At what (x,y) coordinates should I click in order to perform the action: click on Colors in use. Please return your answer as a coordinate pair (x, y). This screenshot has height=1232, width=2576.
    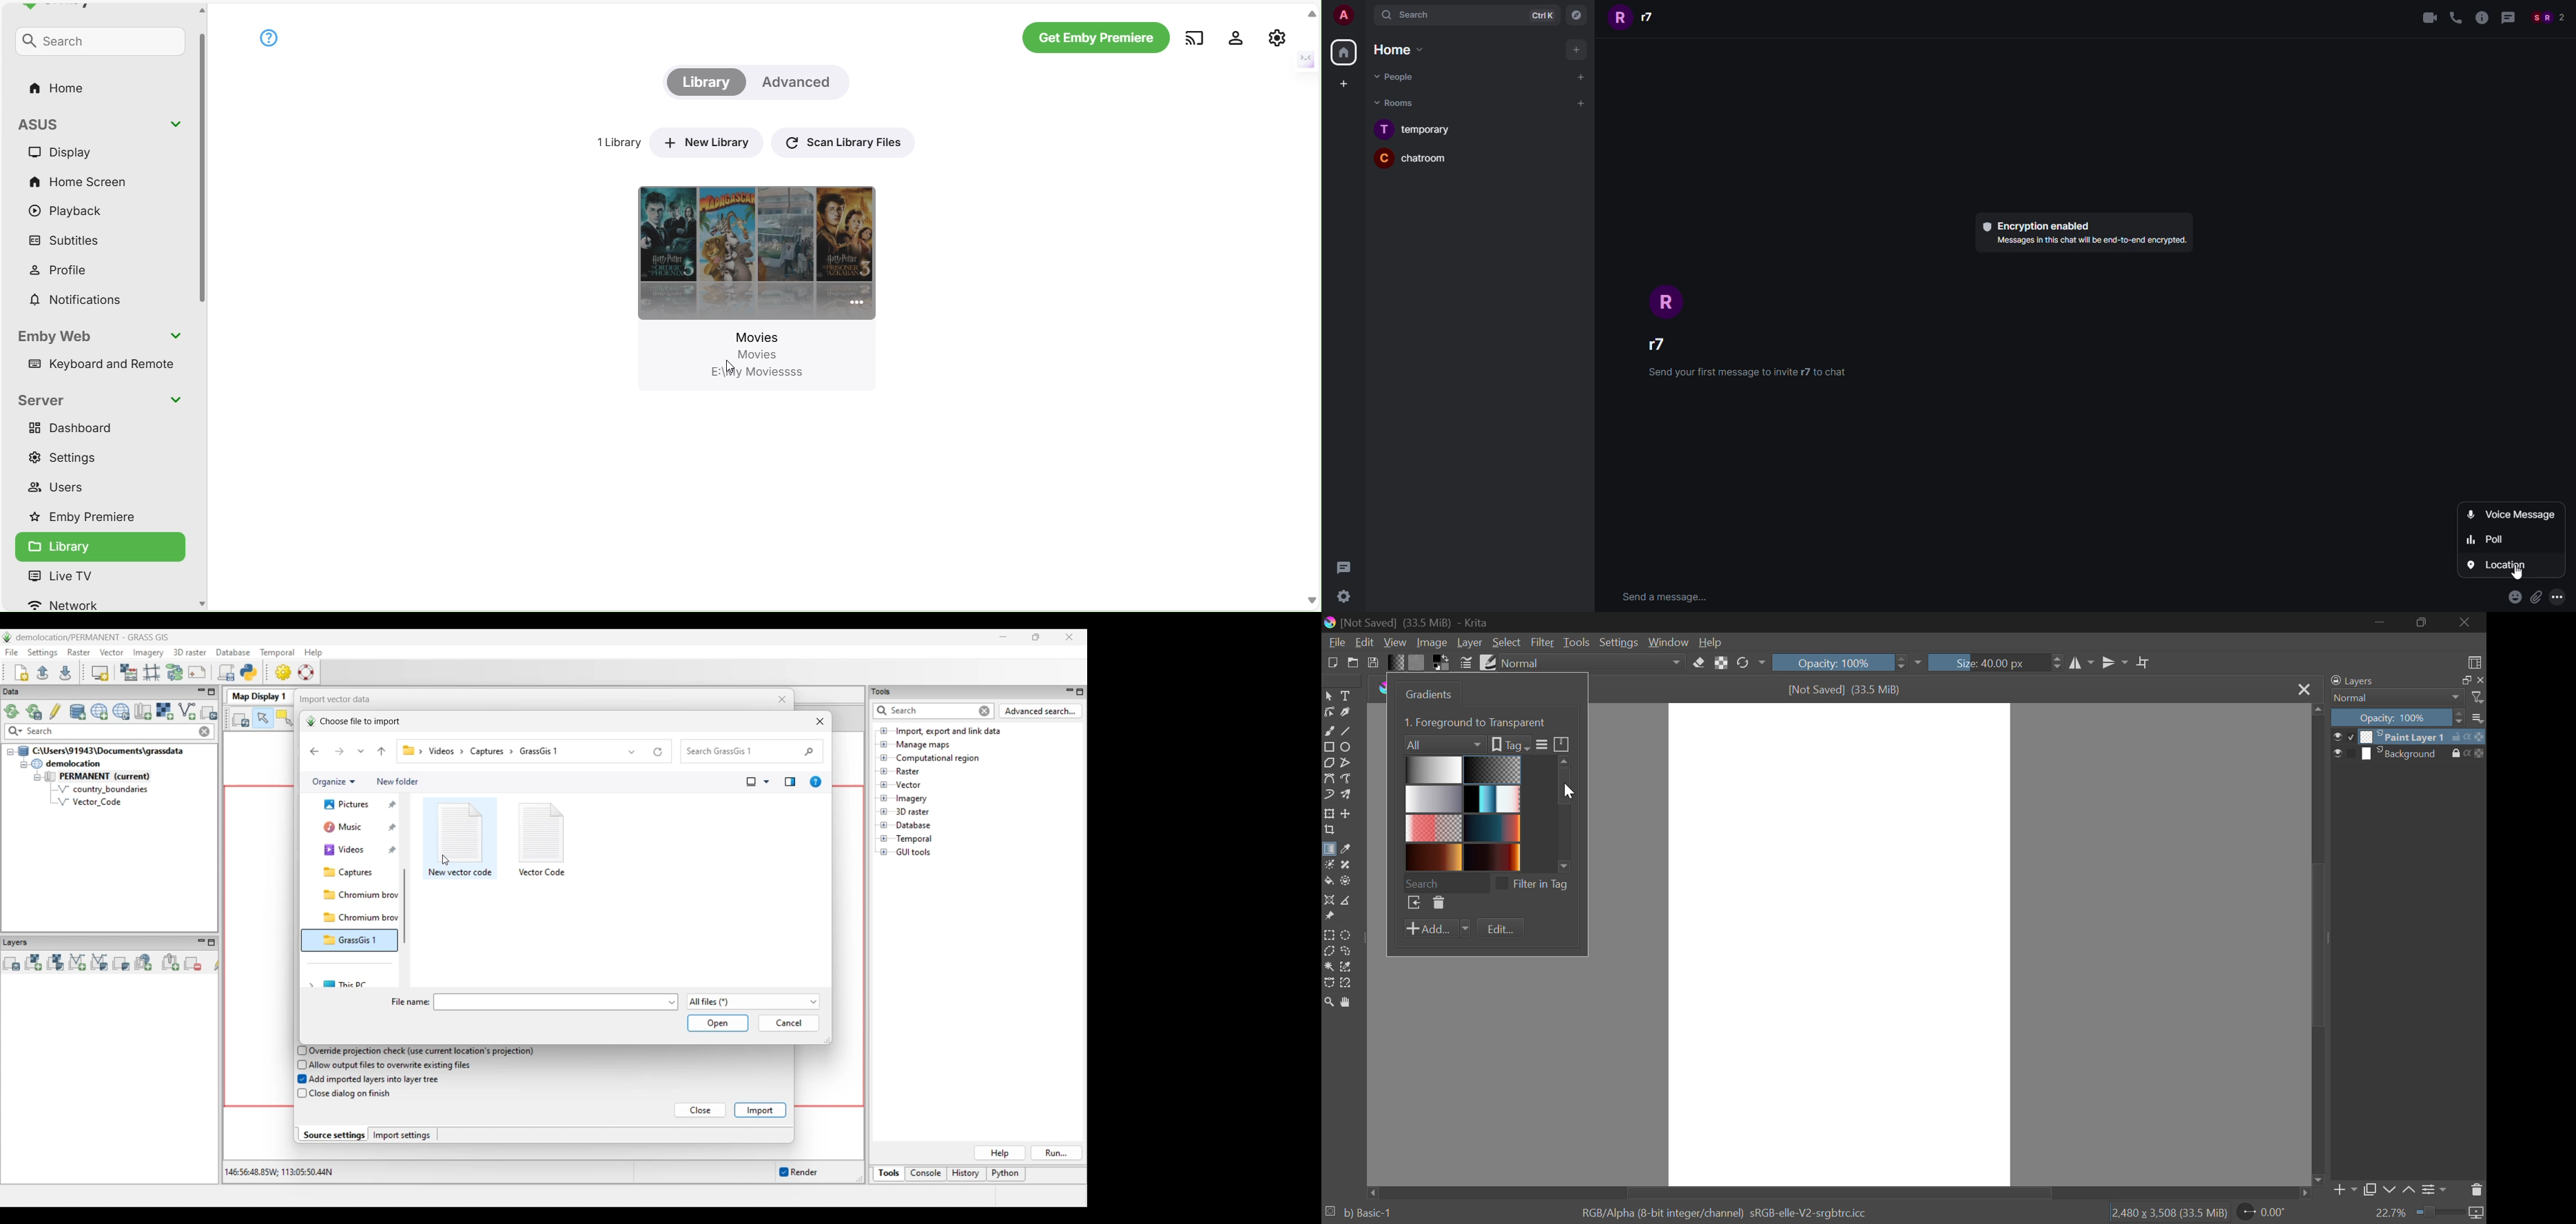
    Looking at the image, I should click on (1442, 662).